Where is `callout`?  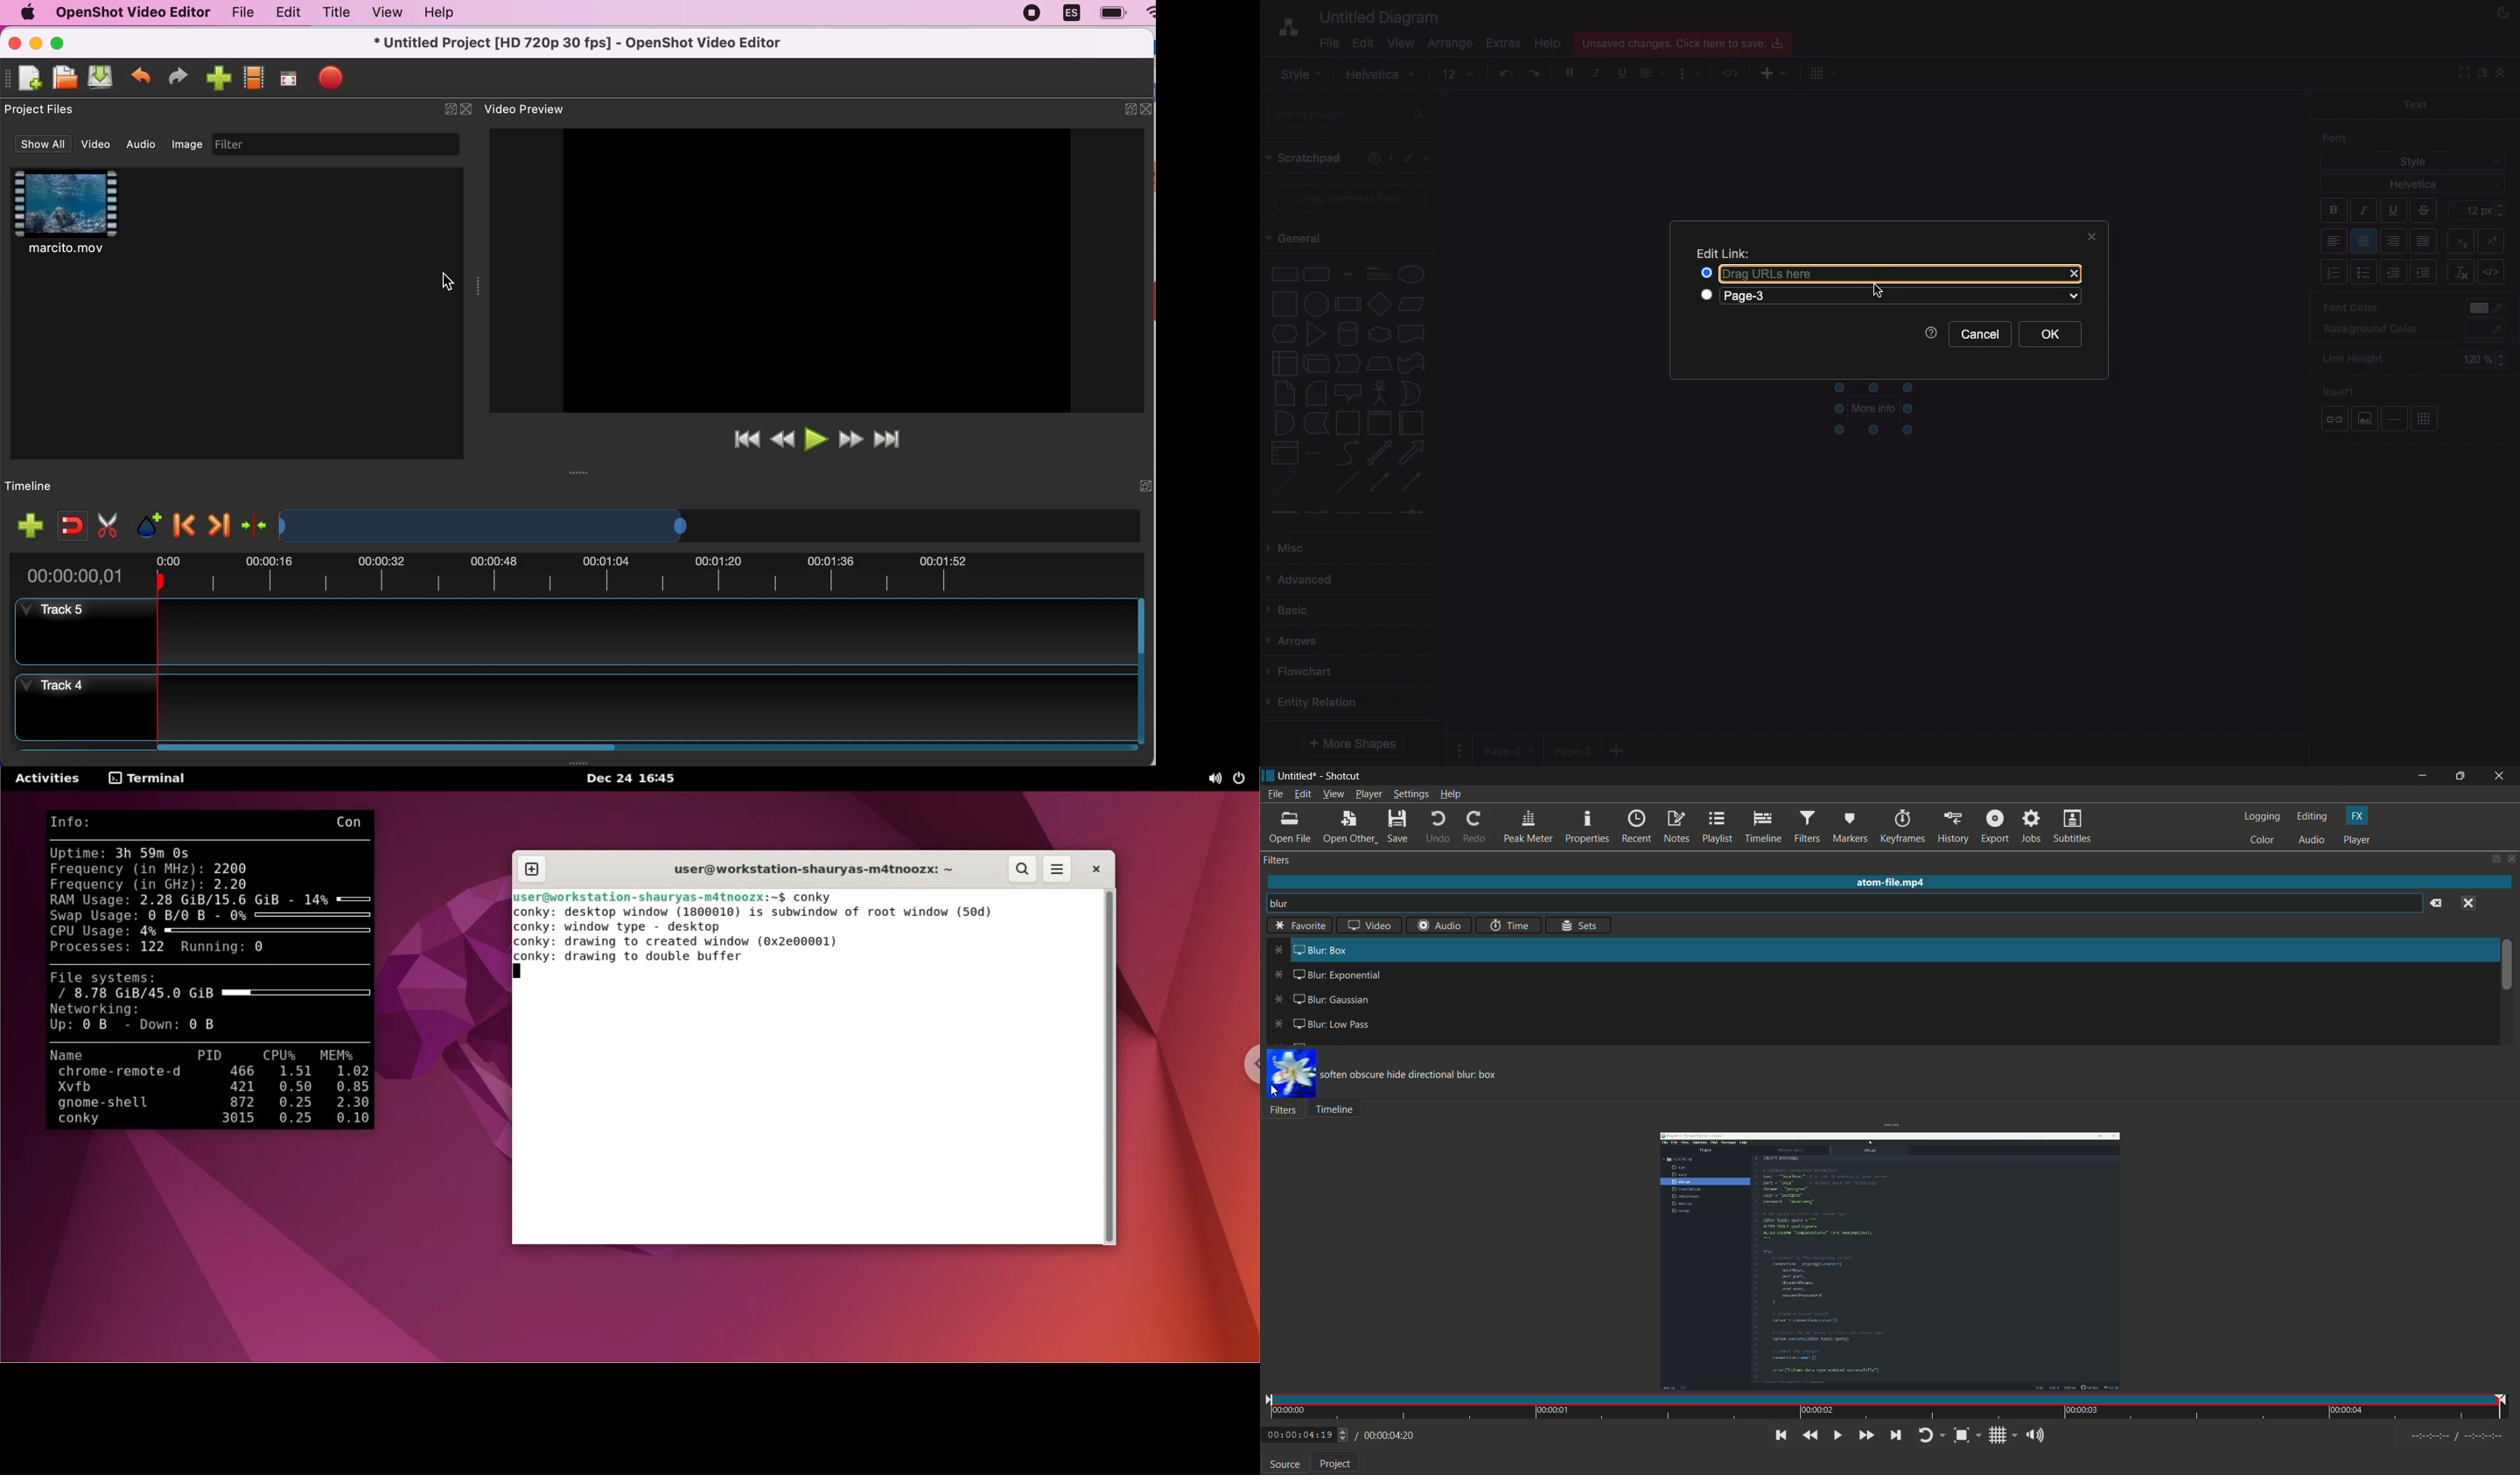 callout is located at coordinates (1348, 394).